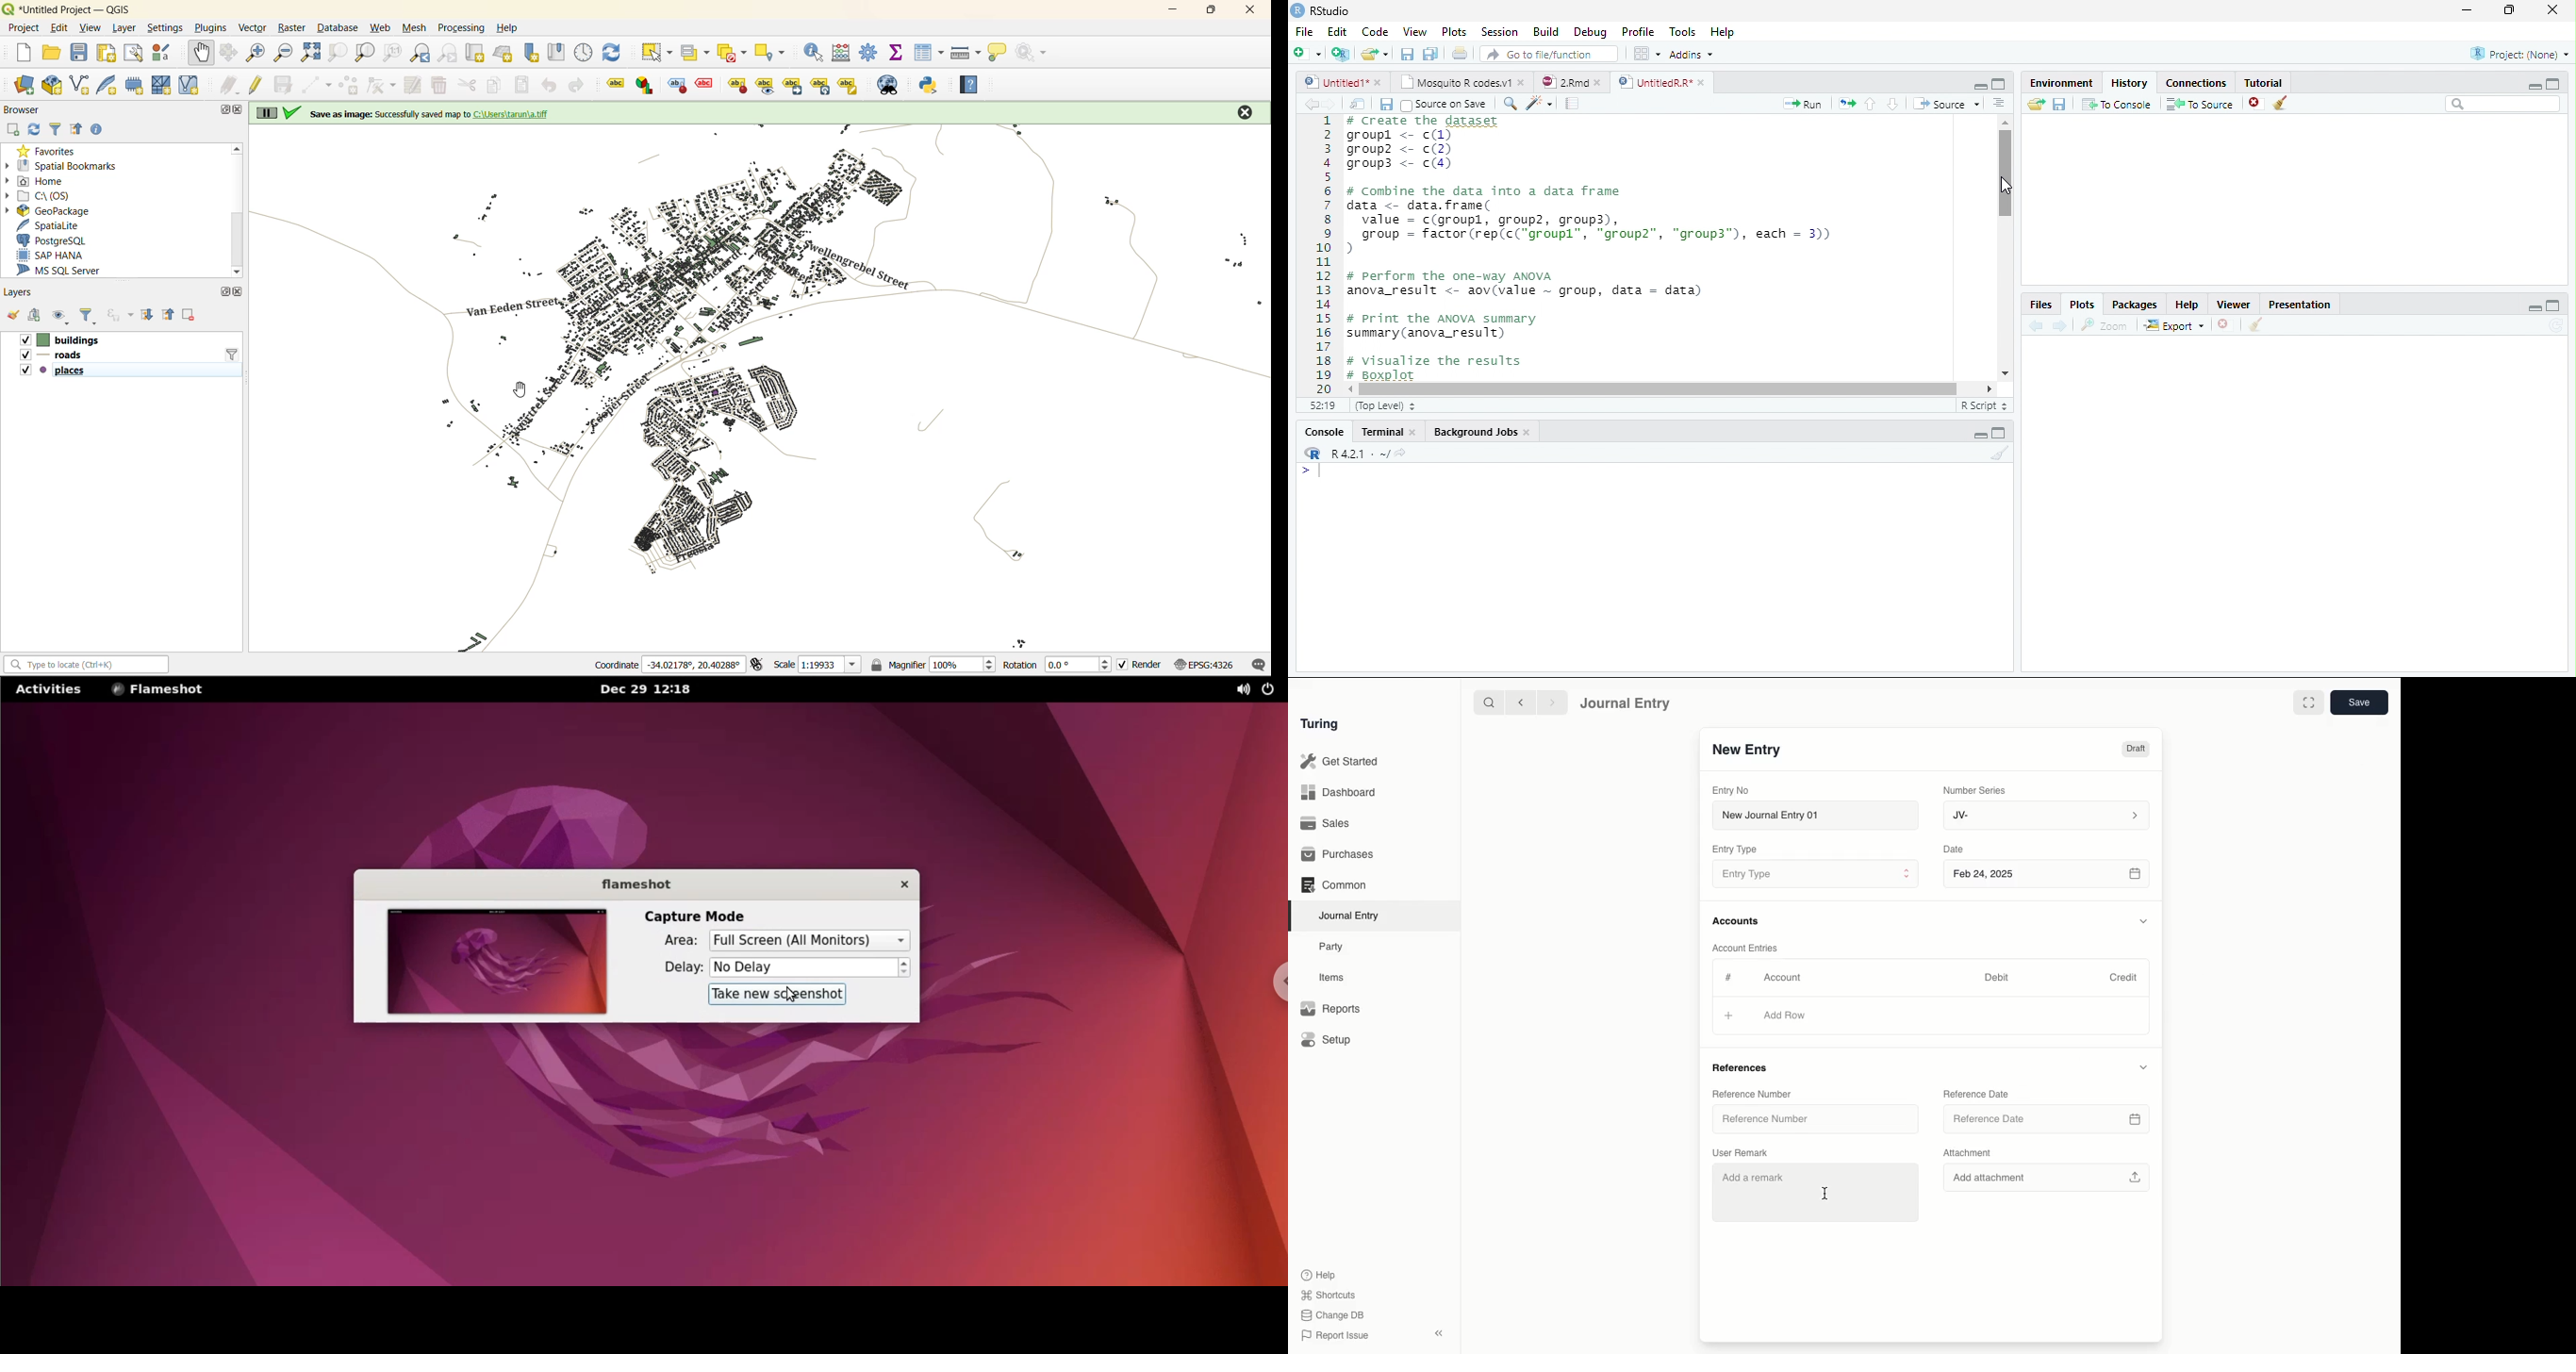 Image resolution: width=2576 pixels, height=1372 pixels. I want to click on geom boxplot() + Tabs(title = “soxplot of values by Group”, x = “Group”, y = “"value") +theme_minimal ()# mean plot with ggplot2group_means <- aggregate(value ~ group, data = data, mean)ggplot(group_means, aes(x = group, y = value, group = 1)) + #group=1 needed for line pgeon_line() +geon_point() +Tabs(title = “Mean Plot of values by Group”, x = “Group”, y = “Mean value") +theme_minimal ()# Tukey's Hsp for pairwise comparisons (post-hoc test)tukey_result <- TukeyHsD(anova_result)print (tukey_result)#visualize Tukey's HSD results, so click(1665, 249).